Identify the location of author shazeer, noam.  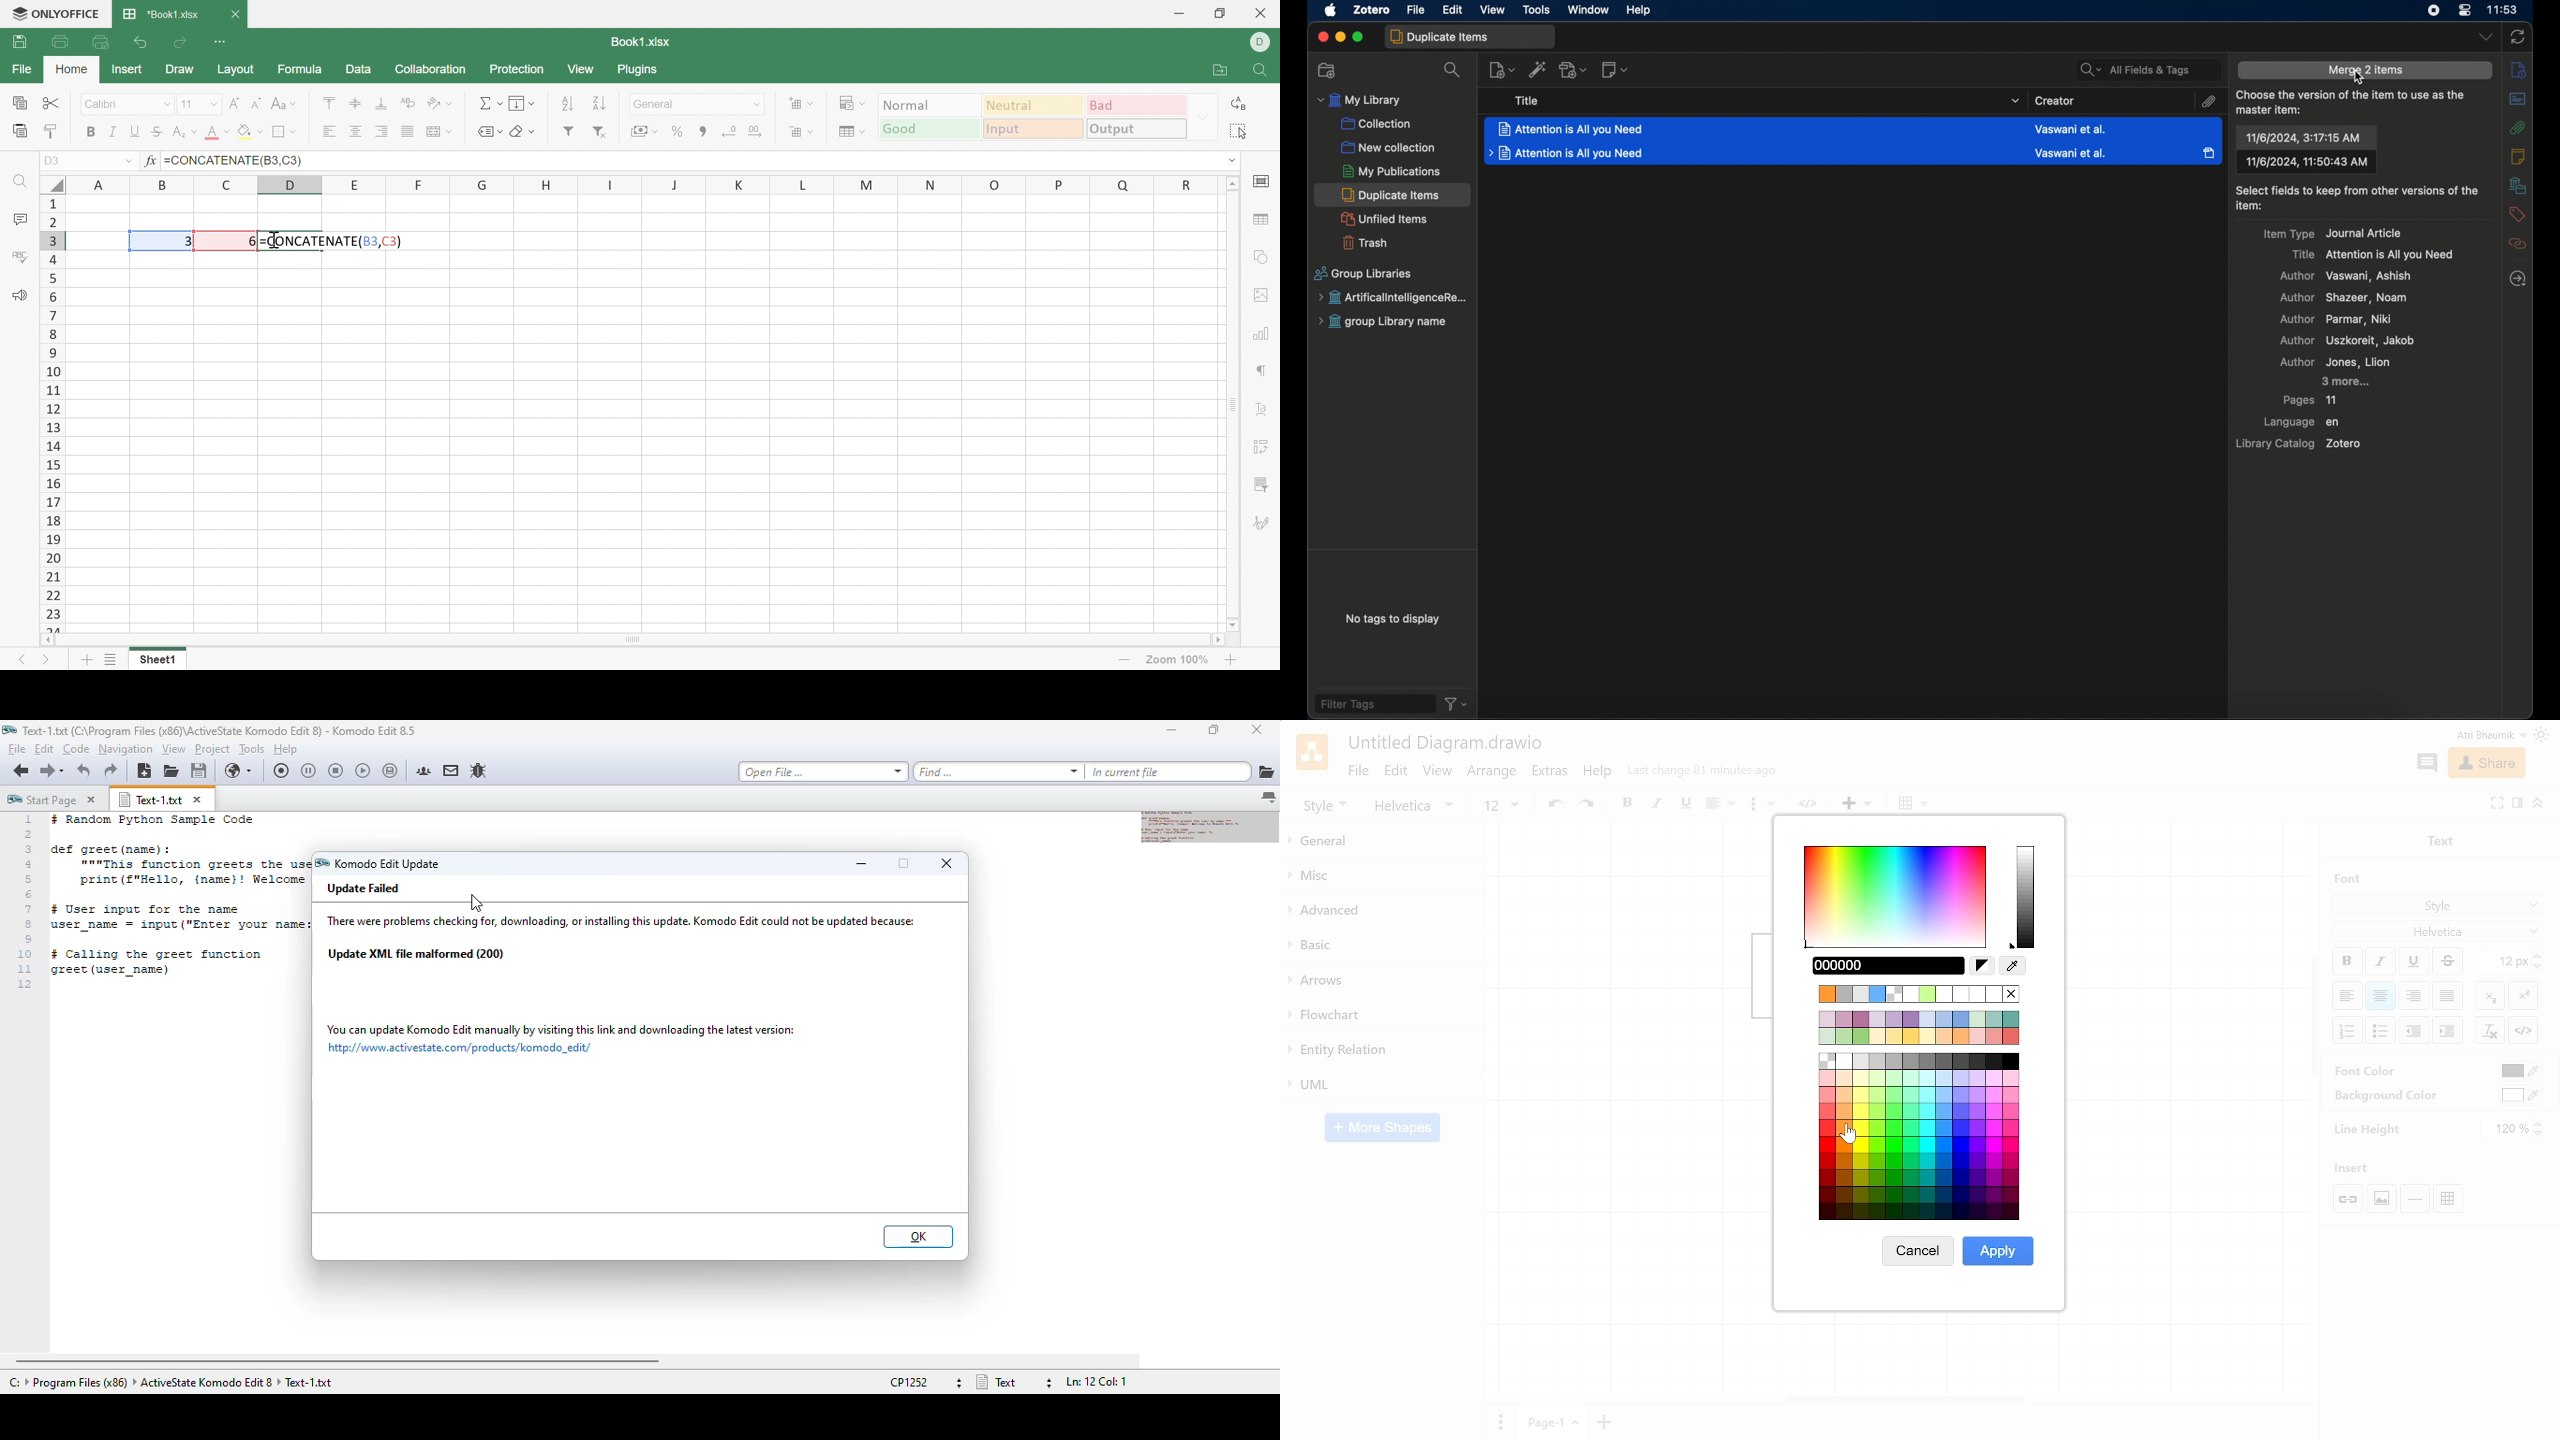
(2347, 297).